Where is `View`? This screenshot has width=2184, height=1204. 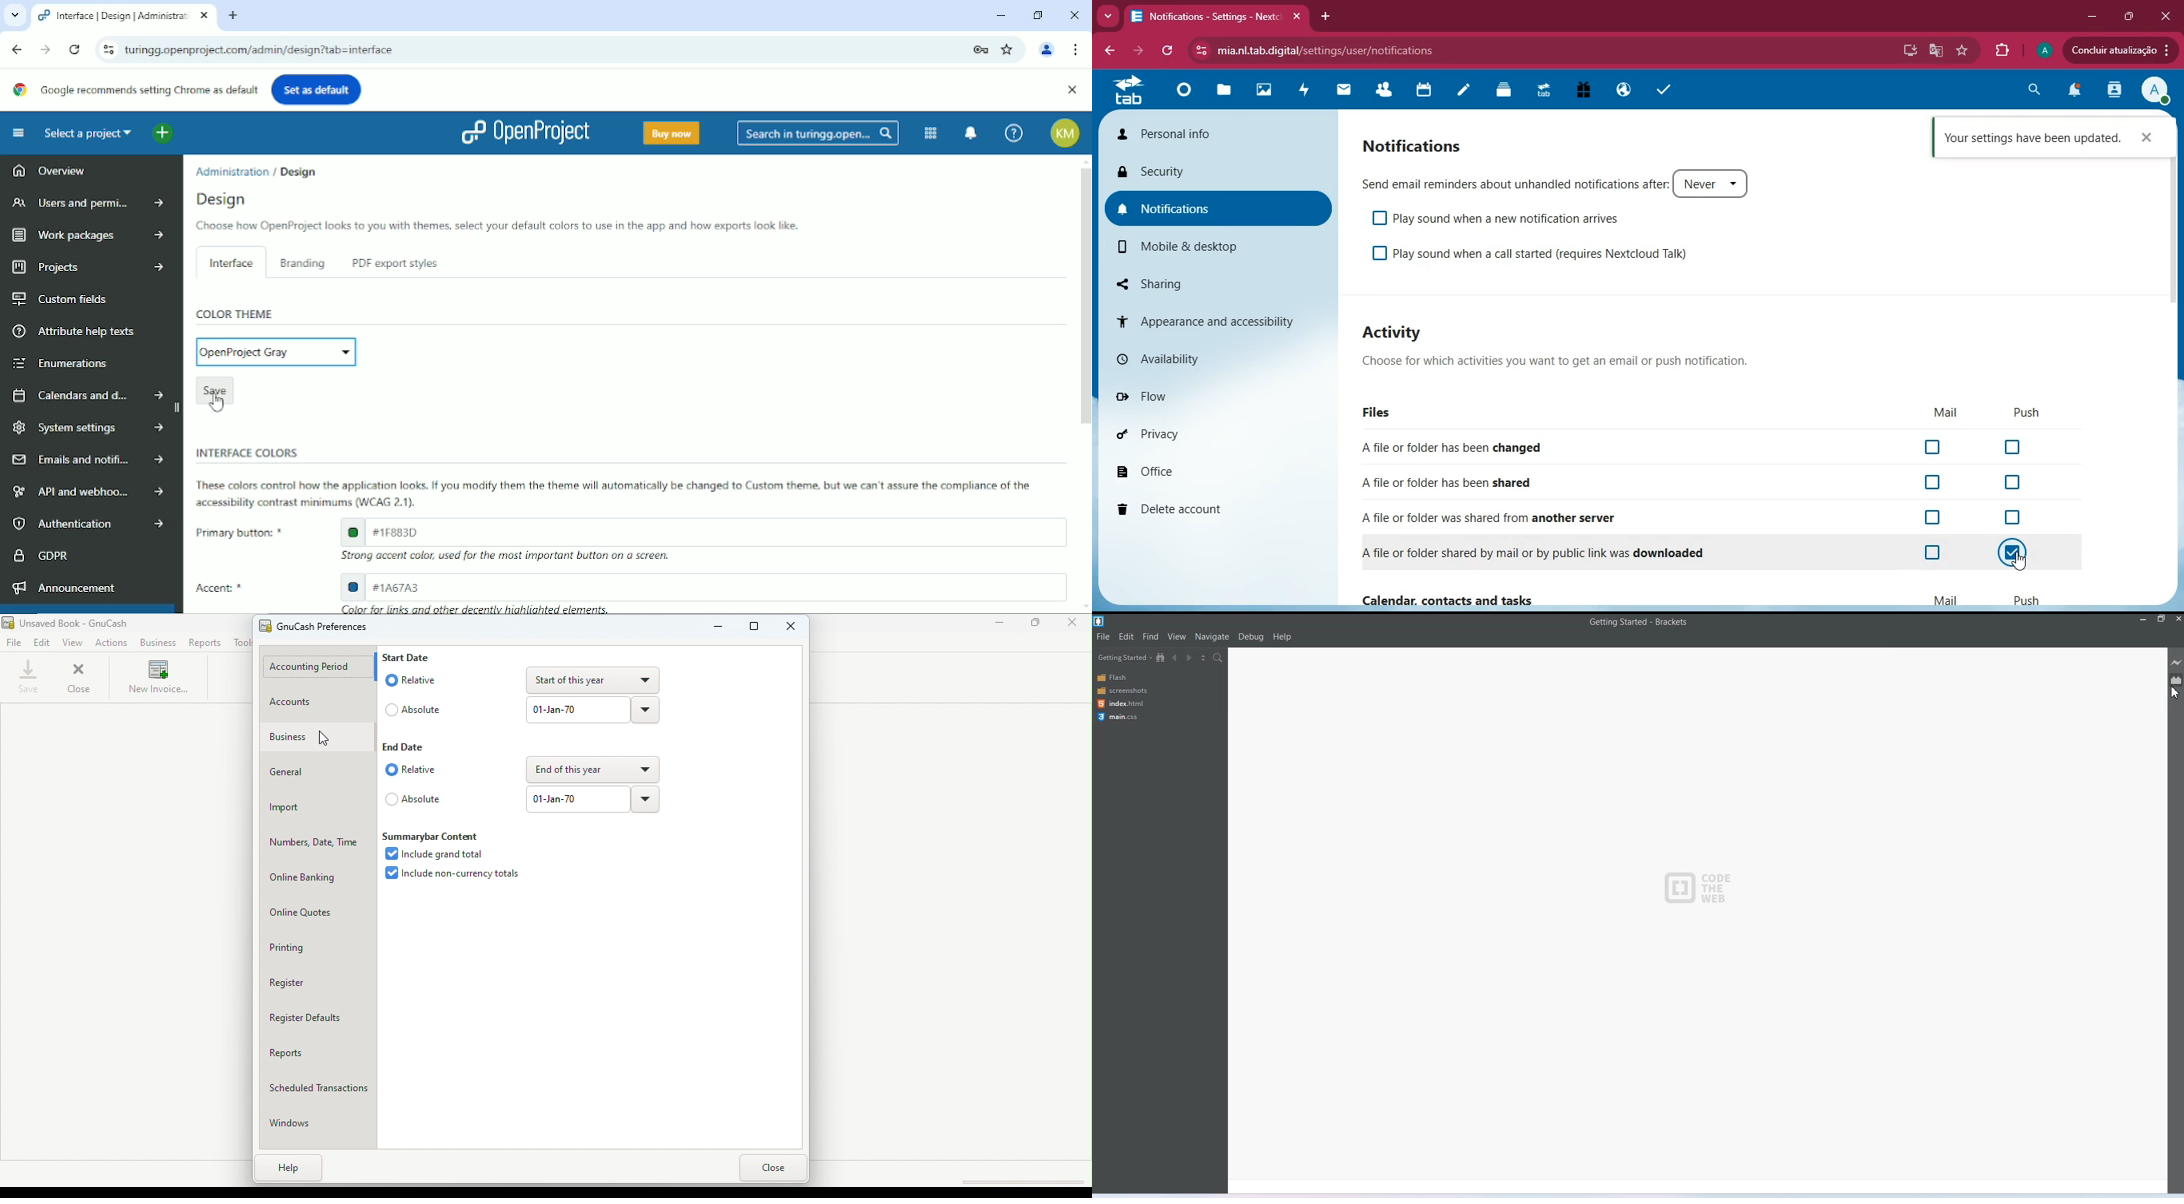
View is located at coordinates (1177, 637).